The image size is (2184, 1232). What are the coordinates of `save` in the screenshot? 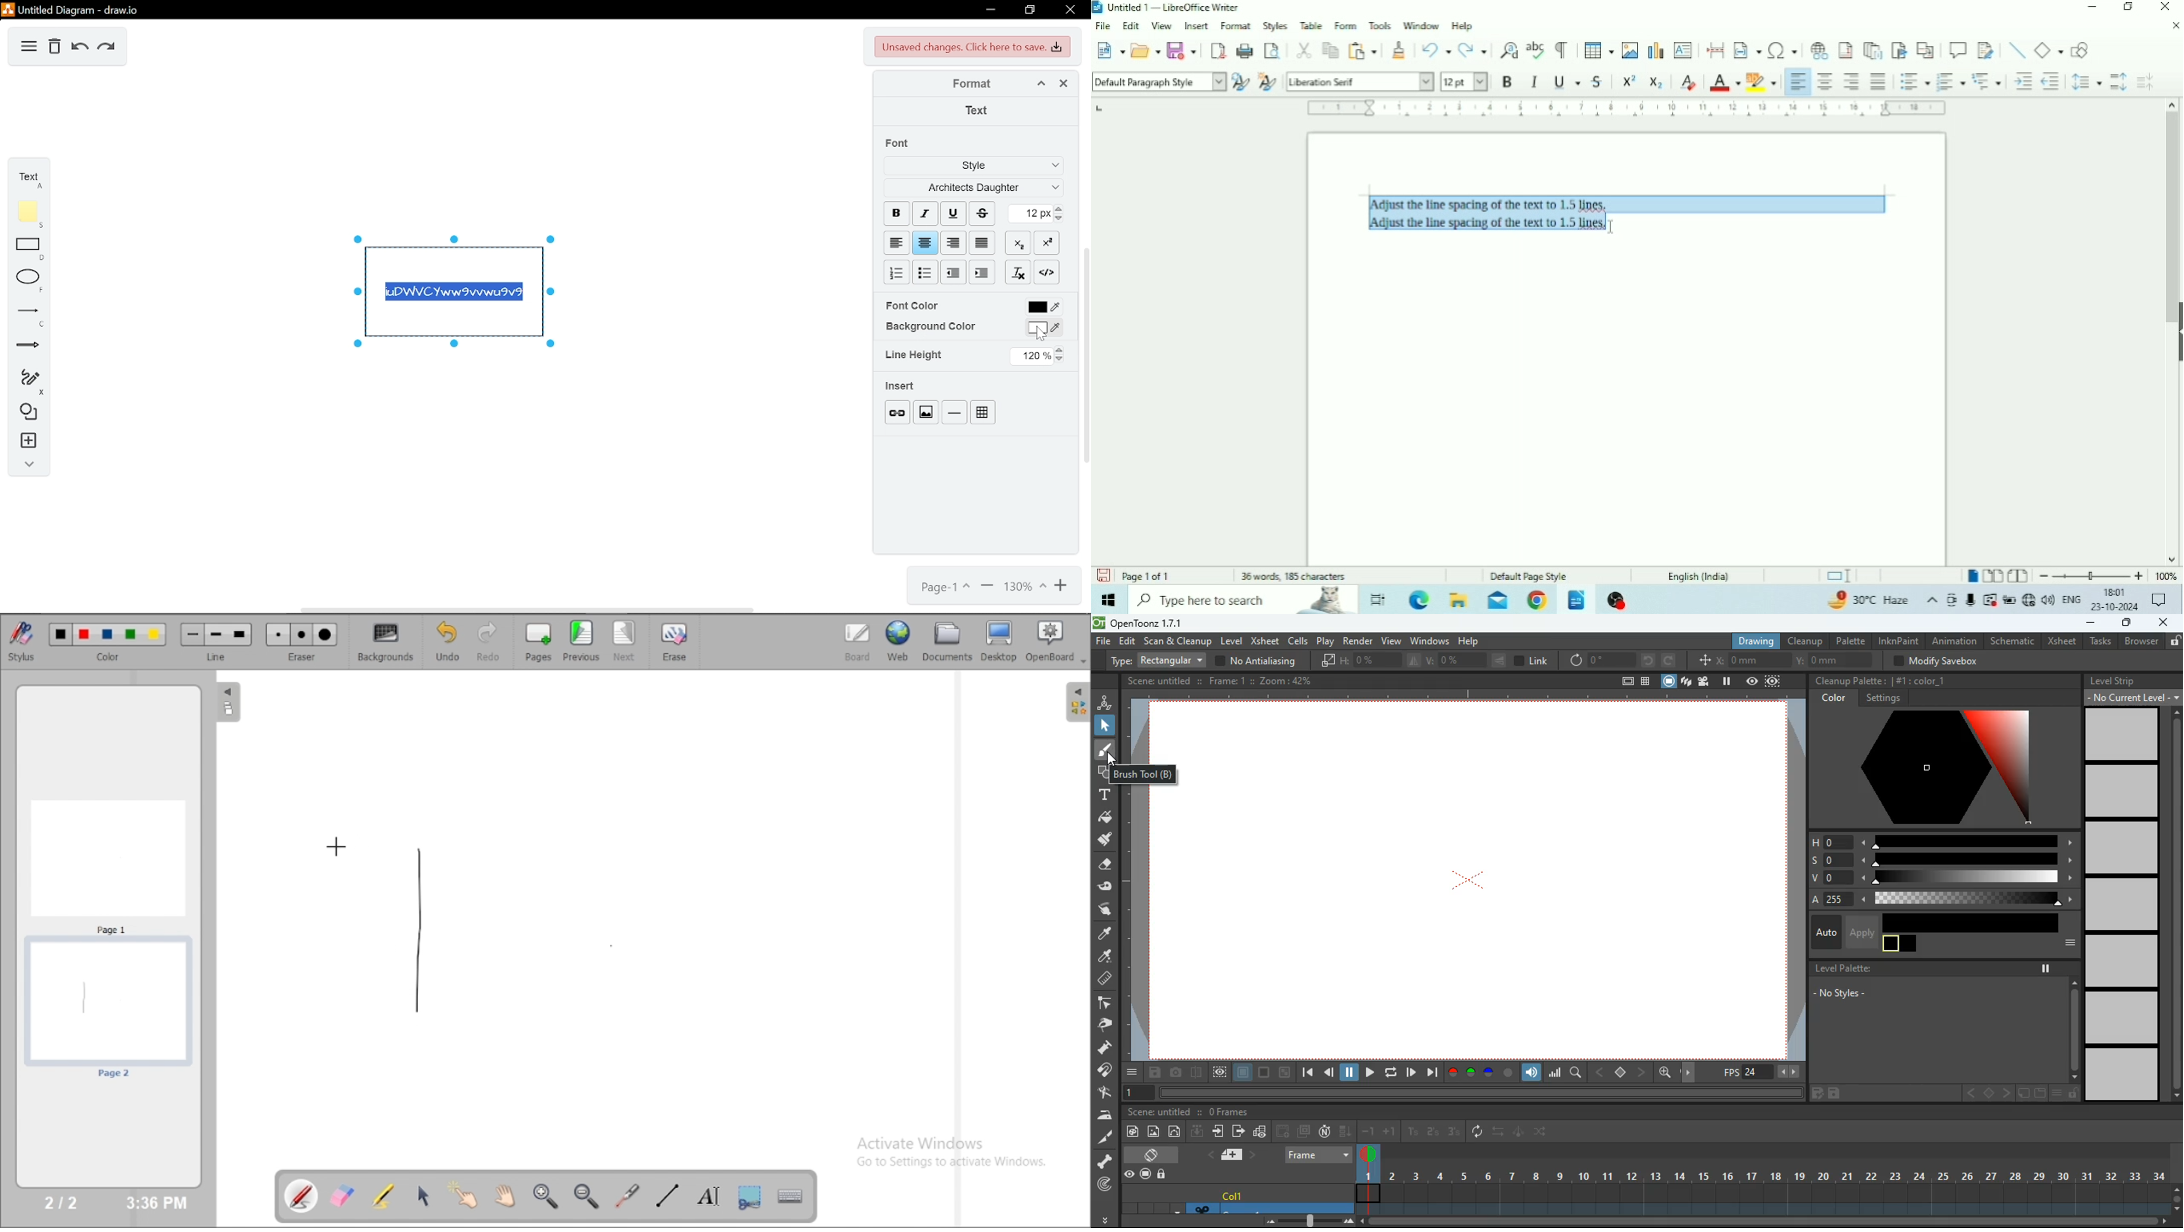 It's located at (1157, 1074).